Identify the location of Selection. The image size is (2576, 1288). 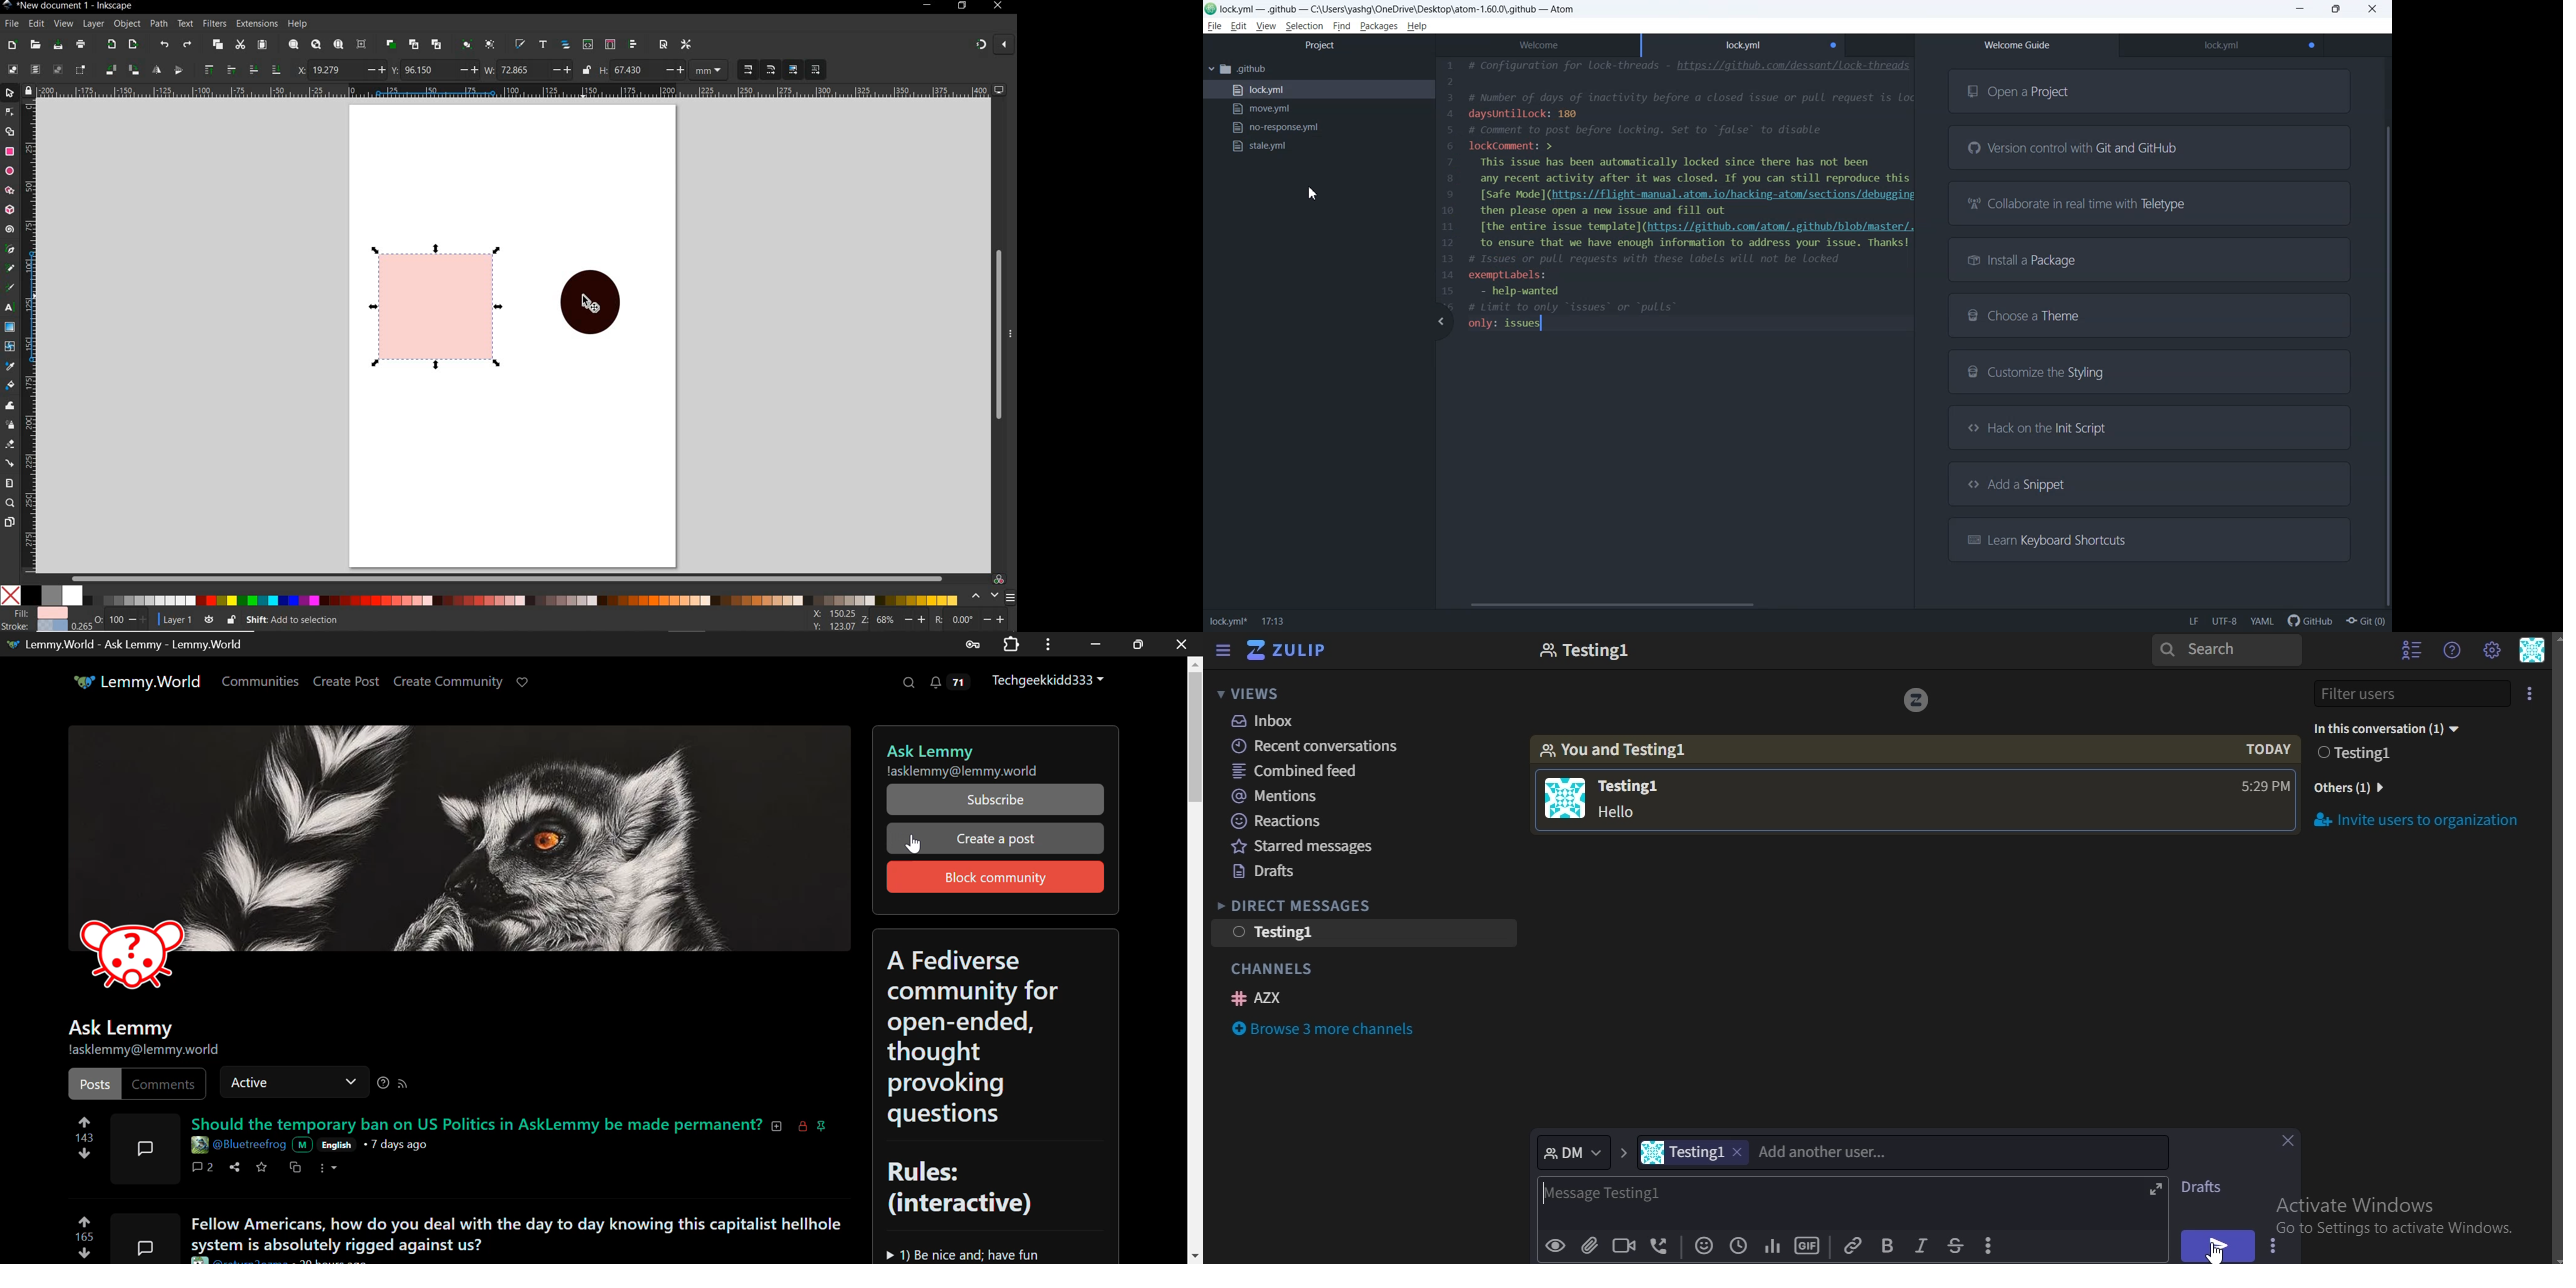
(1304, 27).